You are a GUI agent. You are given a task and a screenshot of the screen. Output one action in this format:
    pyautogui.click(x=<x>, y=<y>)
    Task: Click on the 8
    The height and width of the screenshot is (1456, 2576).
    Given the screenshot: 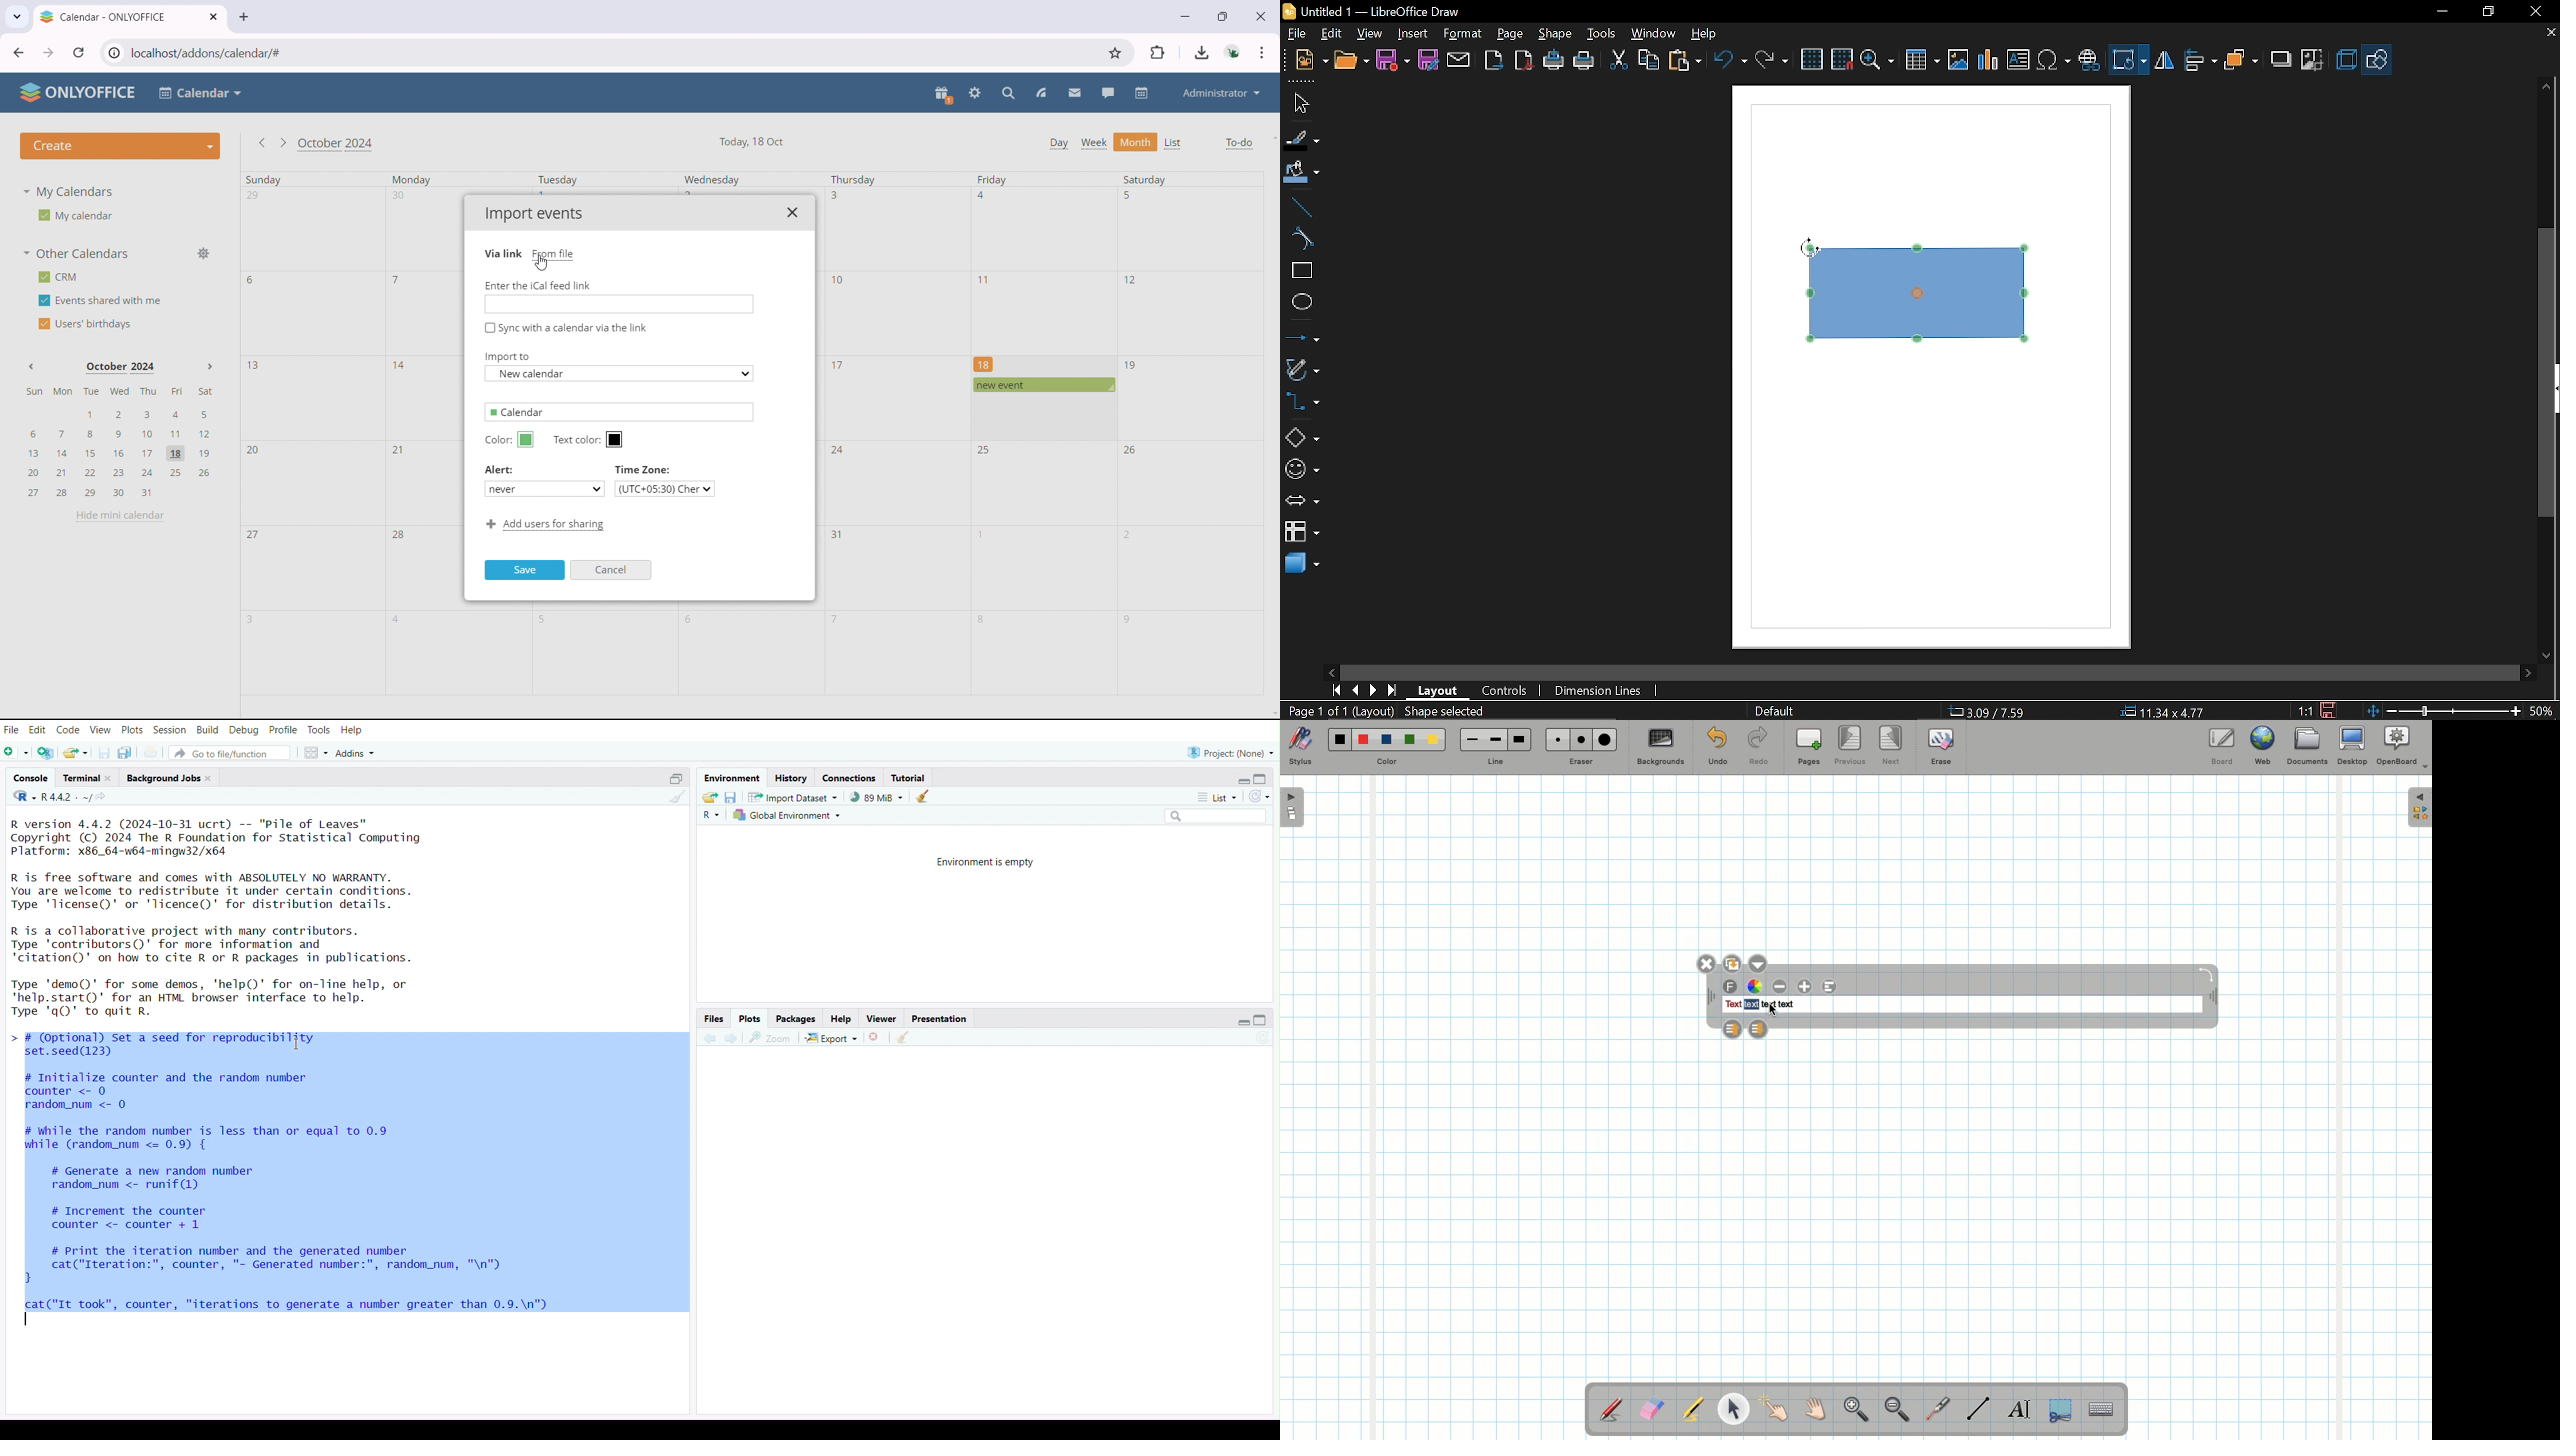 What is the action you would take?
    pyautogui.click(x=982, y=619)
    